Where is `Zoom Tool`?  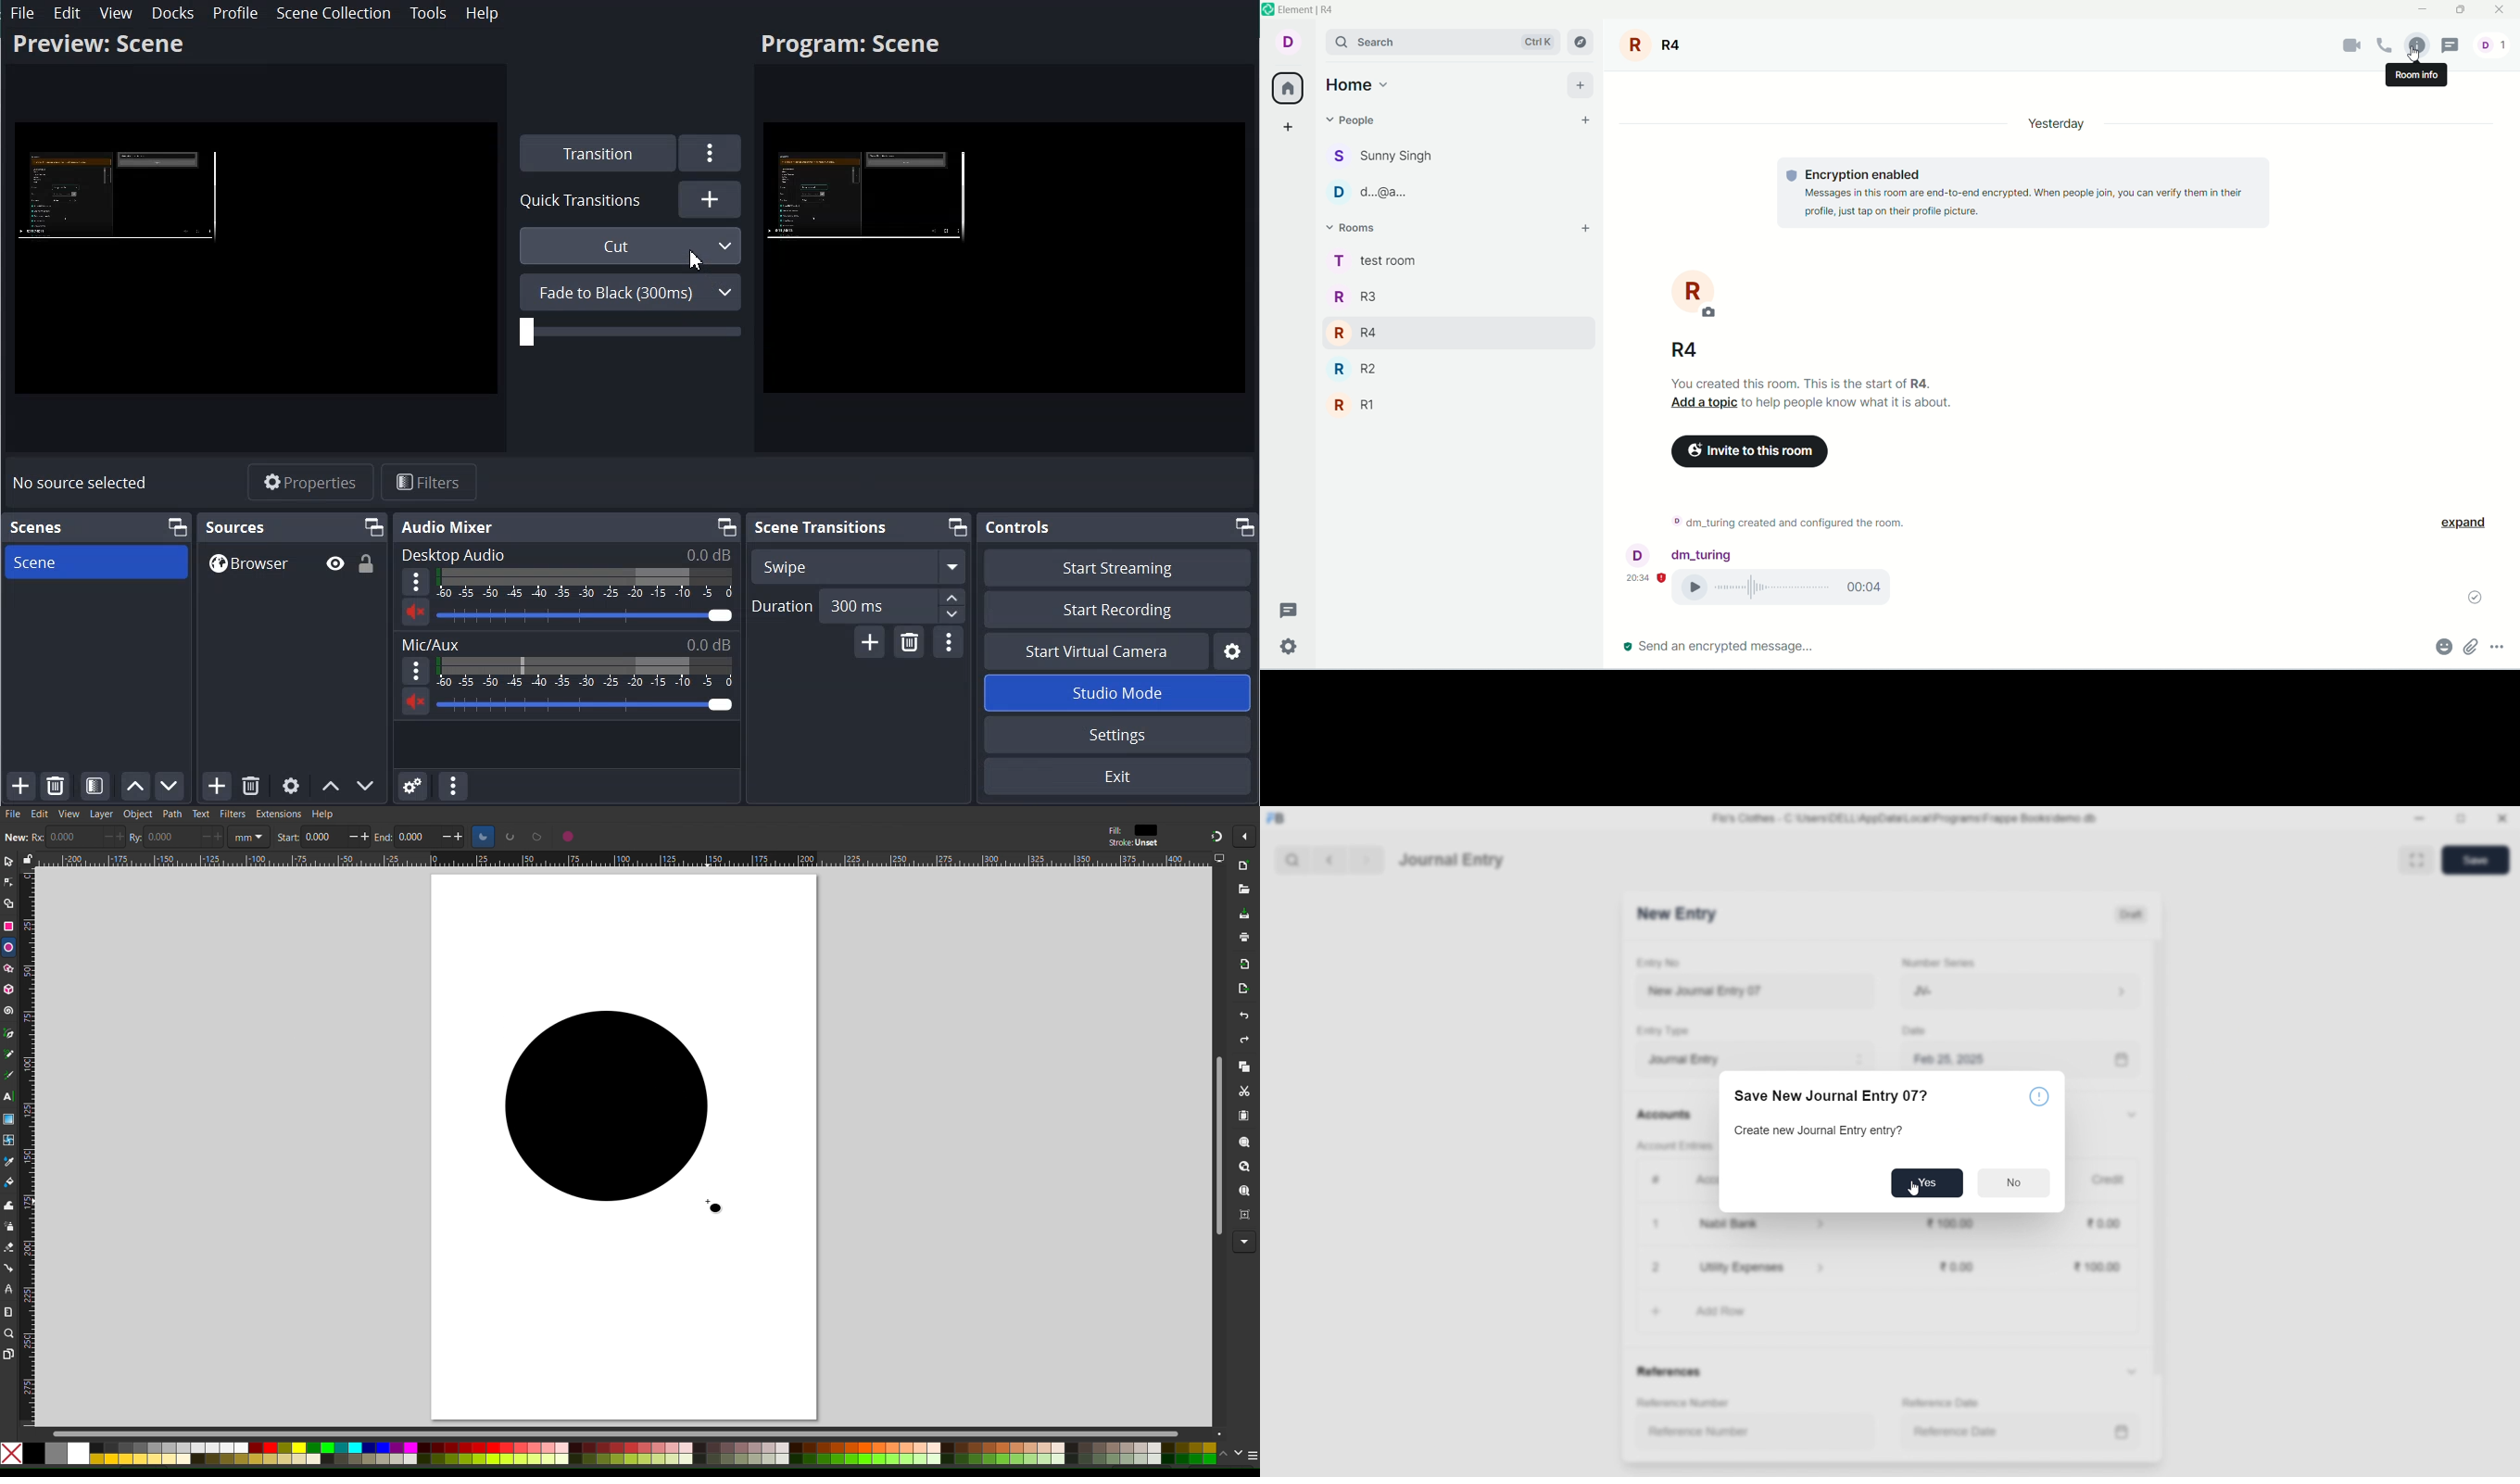
Zoom Tool is located at coordinates (8, 1333).